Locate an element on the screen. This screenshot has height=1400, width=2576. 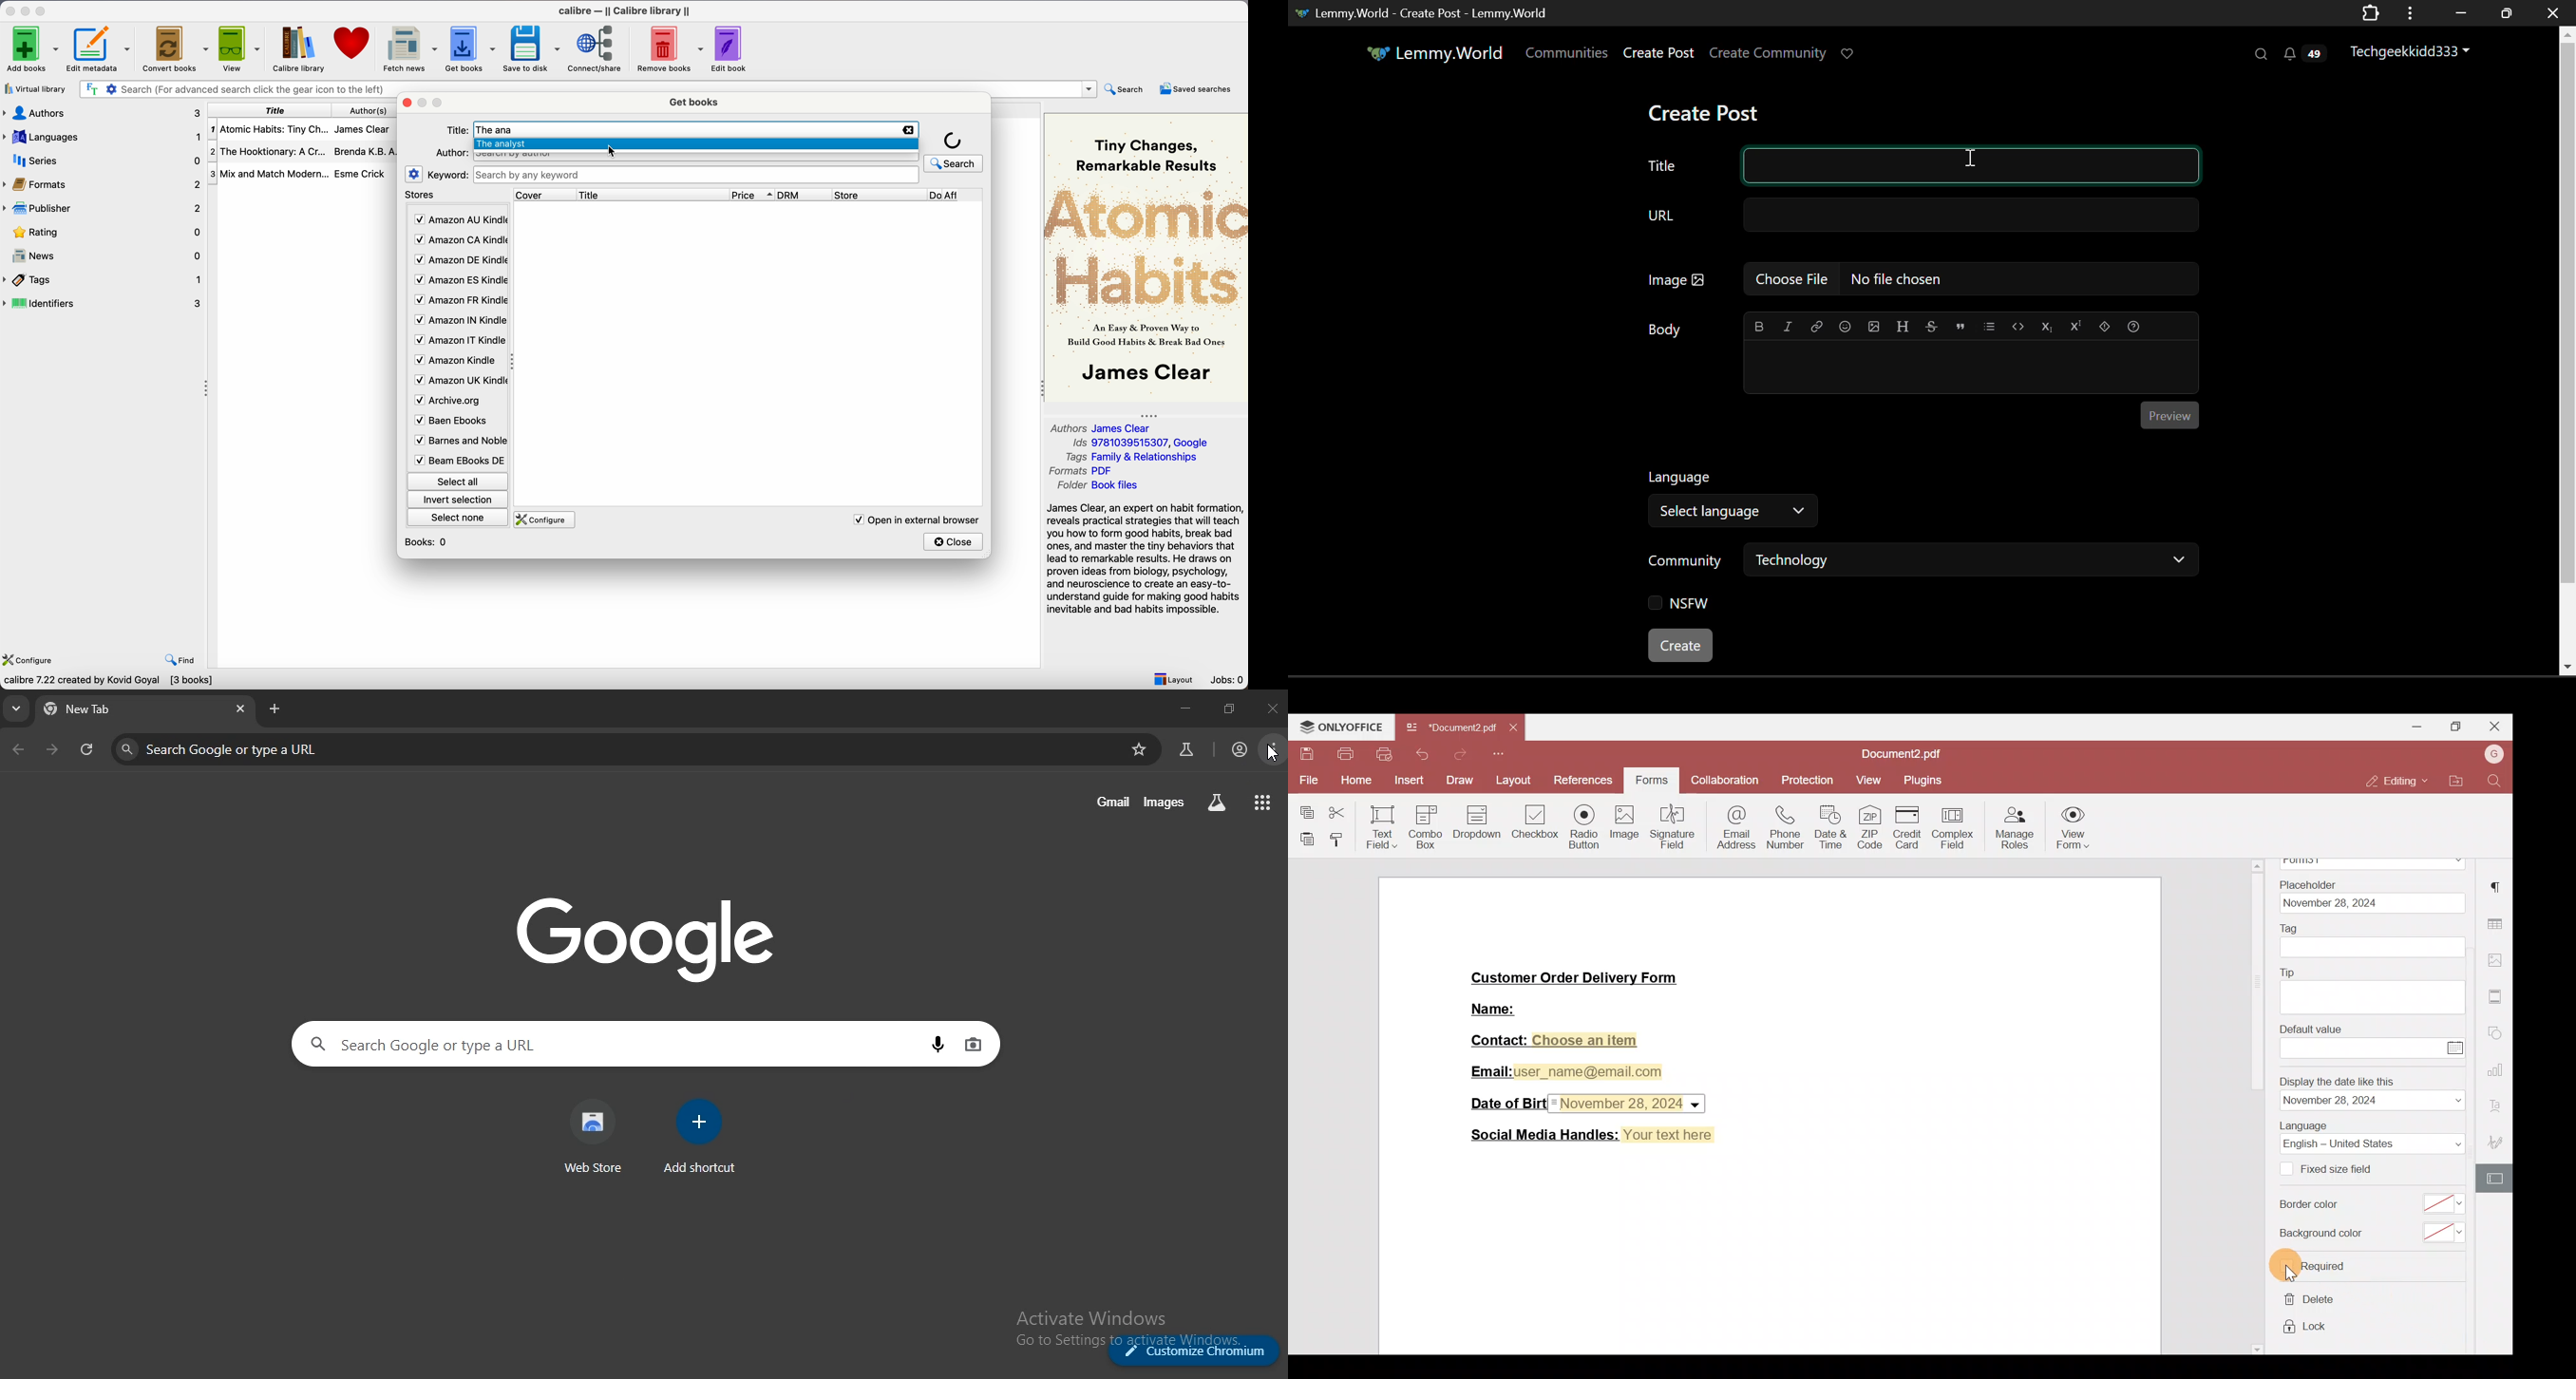
edit book is located at coordinates (730, 47).